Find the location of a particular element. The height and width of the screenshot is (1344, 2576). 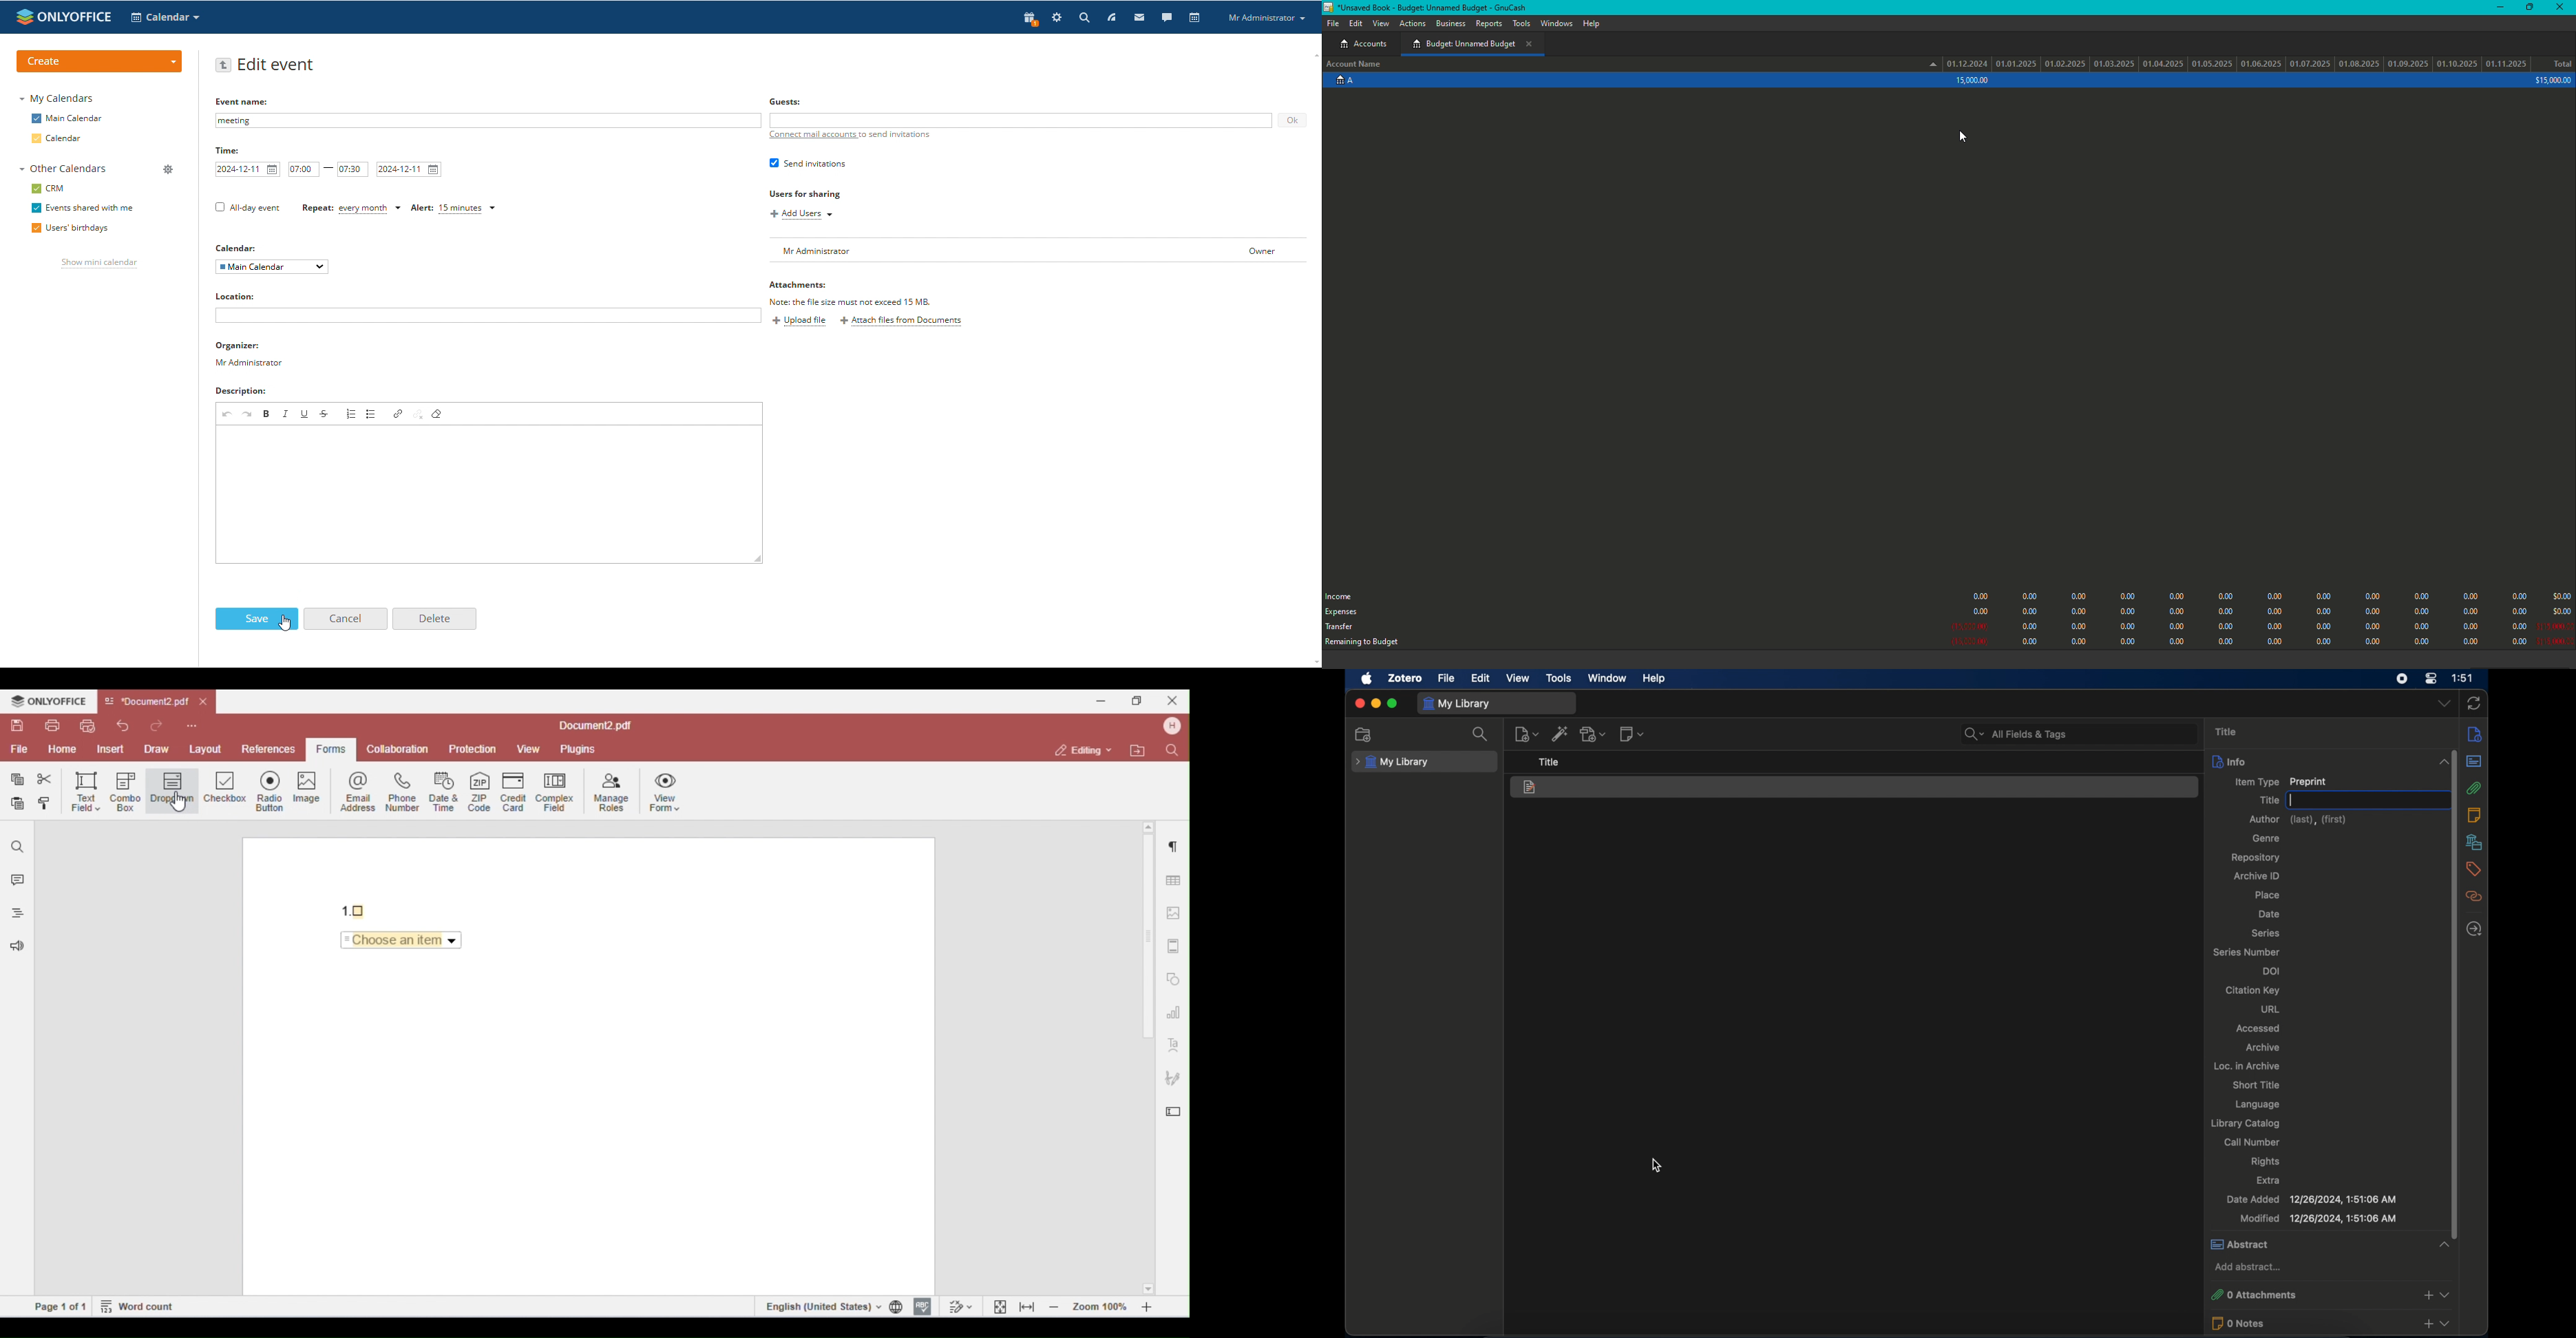

main calendars is located at coordinates (67, 118).